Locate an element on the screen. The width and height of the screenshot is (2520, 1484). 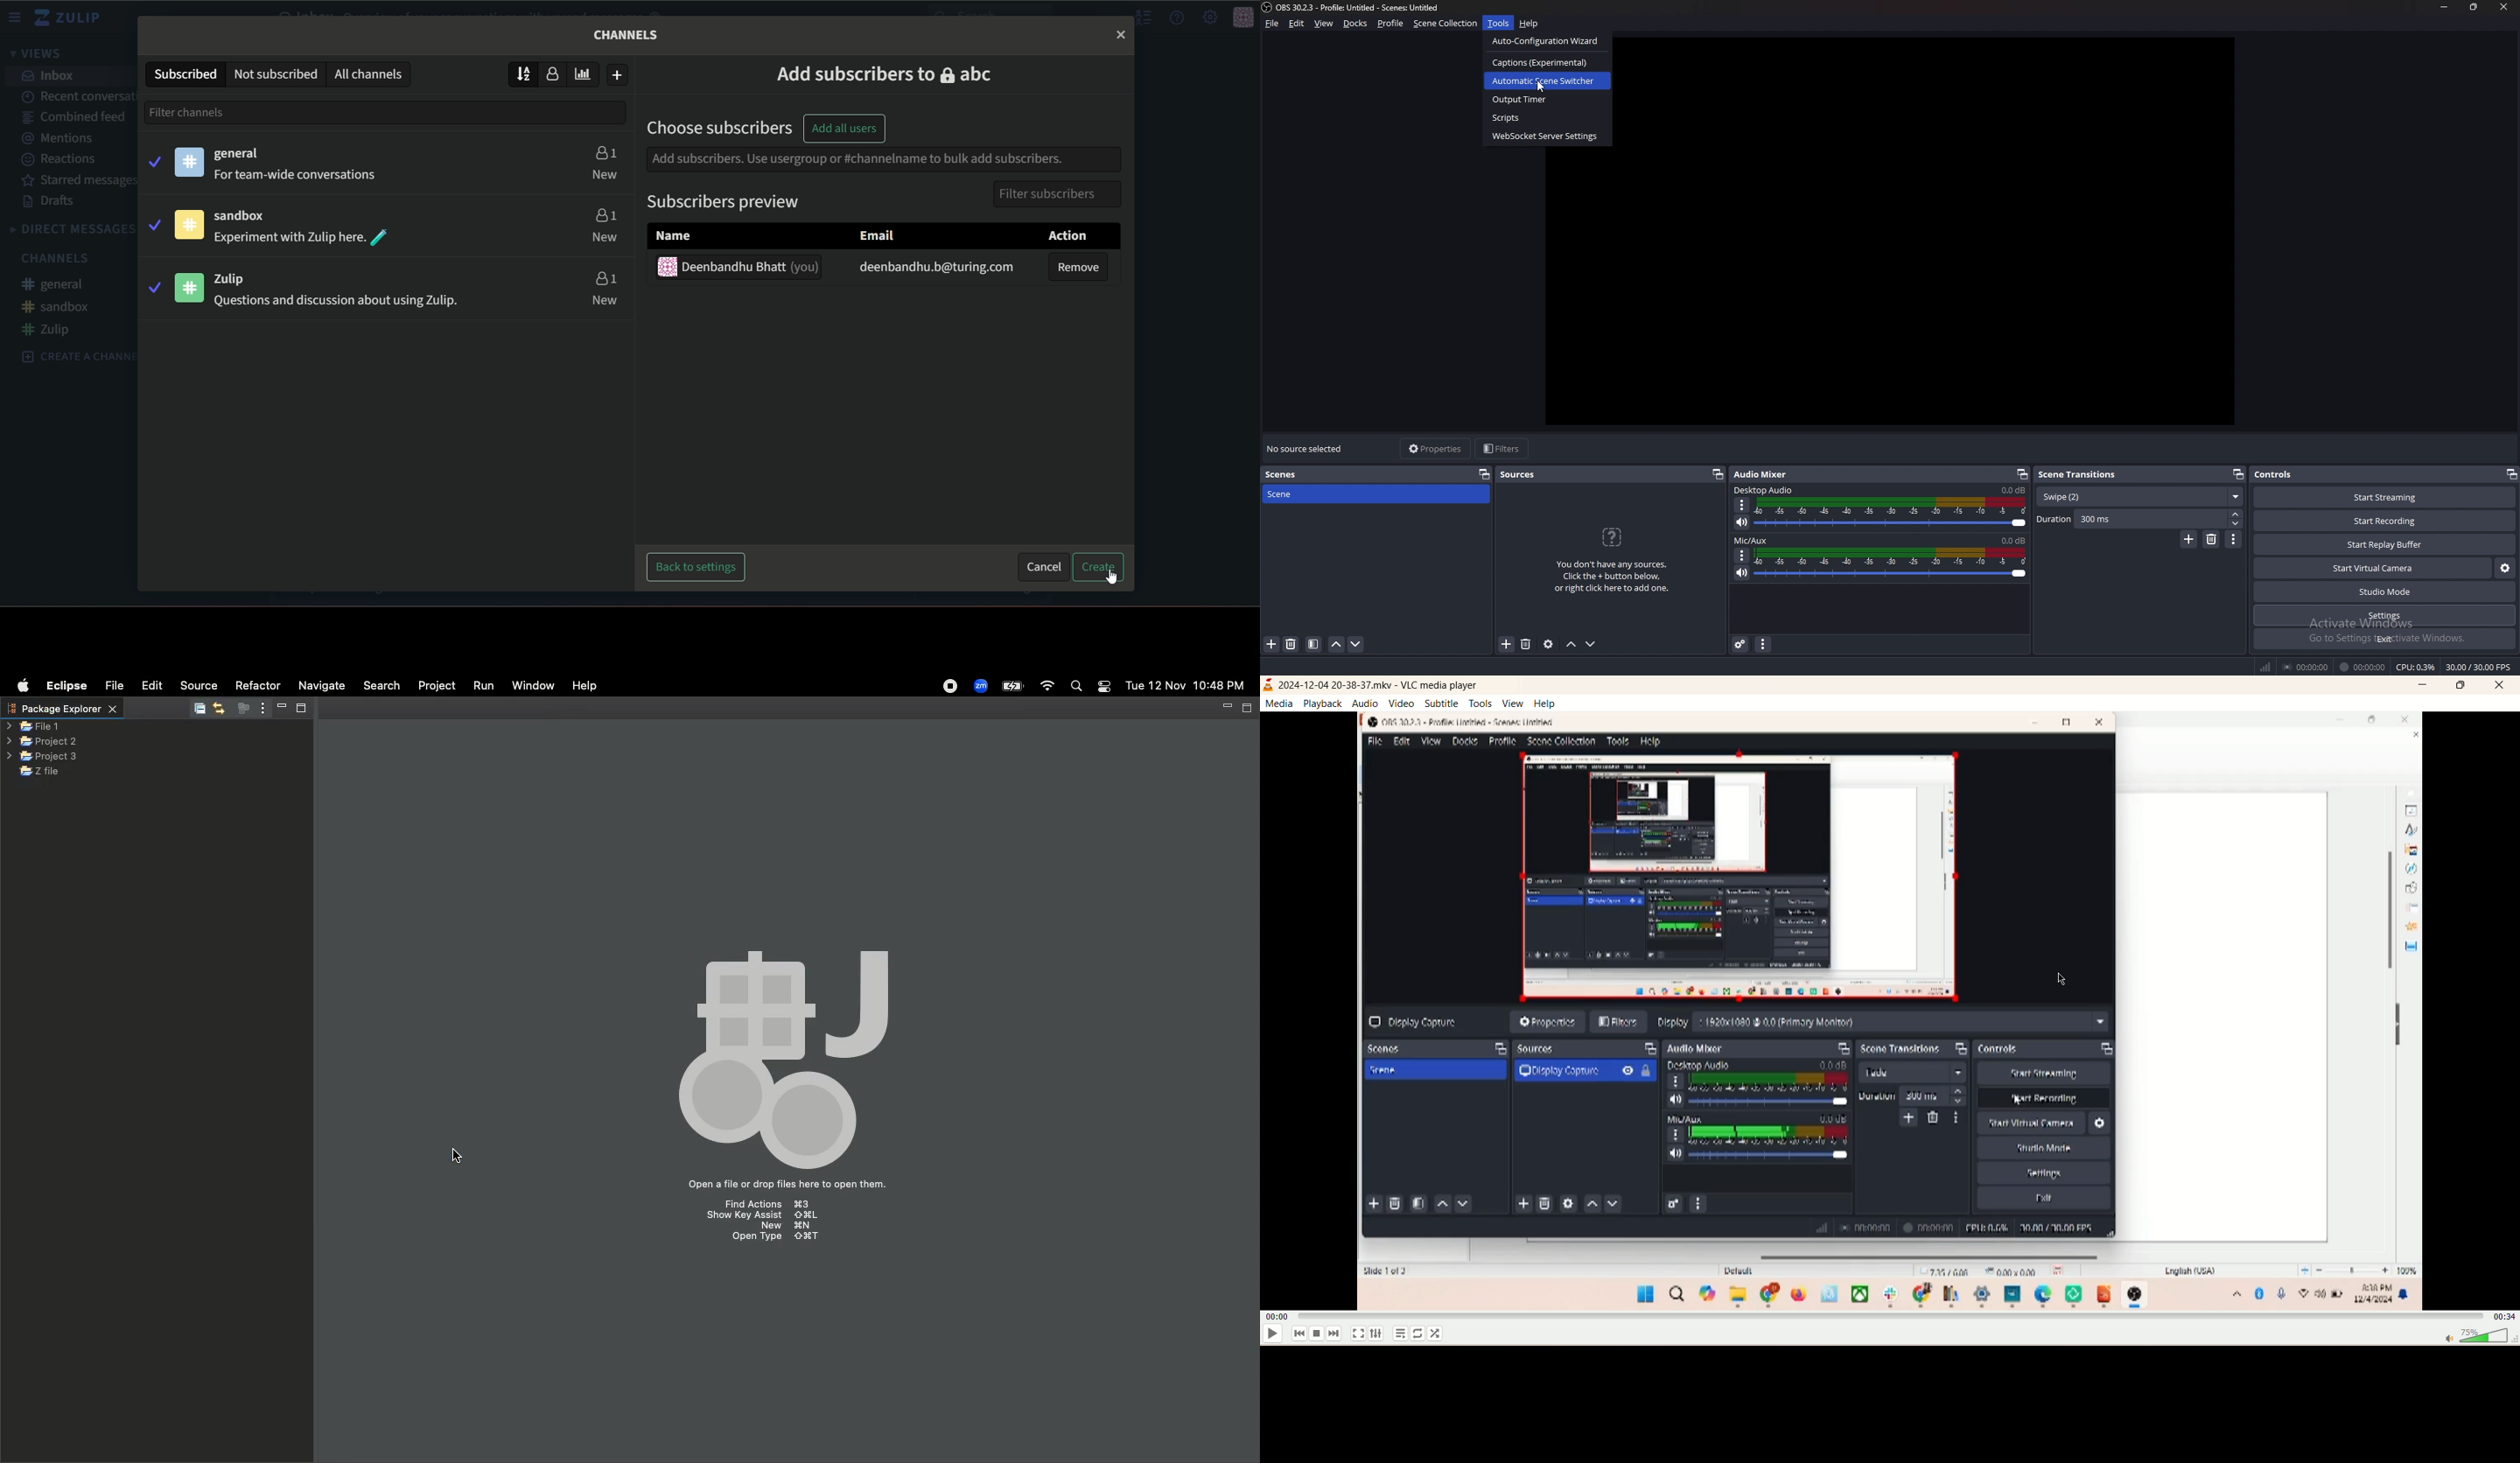
previous is located at coordinates (1297, 1336).